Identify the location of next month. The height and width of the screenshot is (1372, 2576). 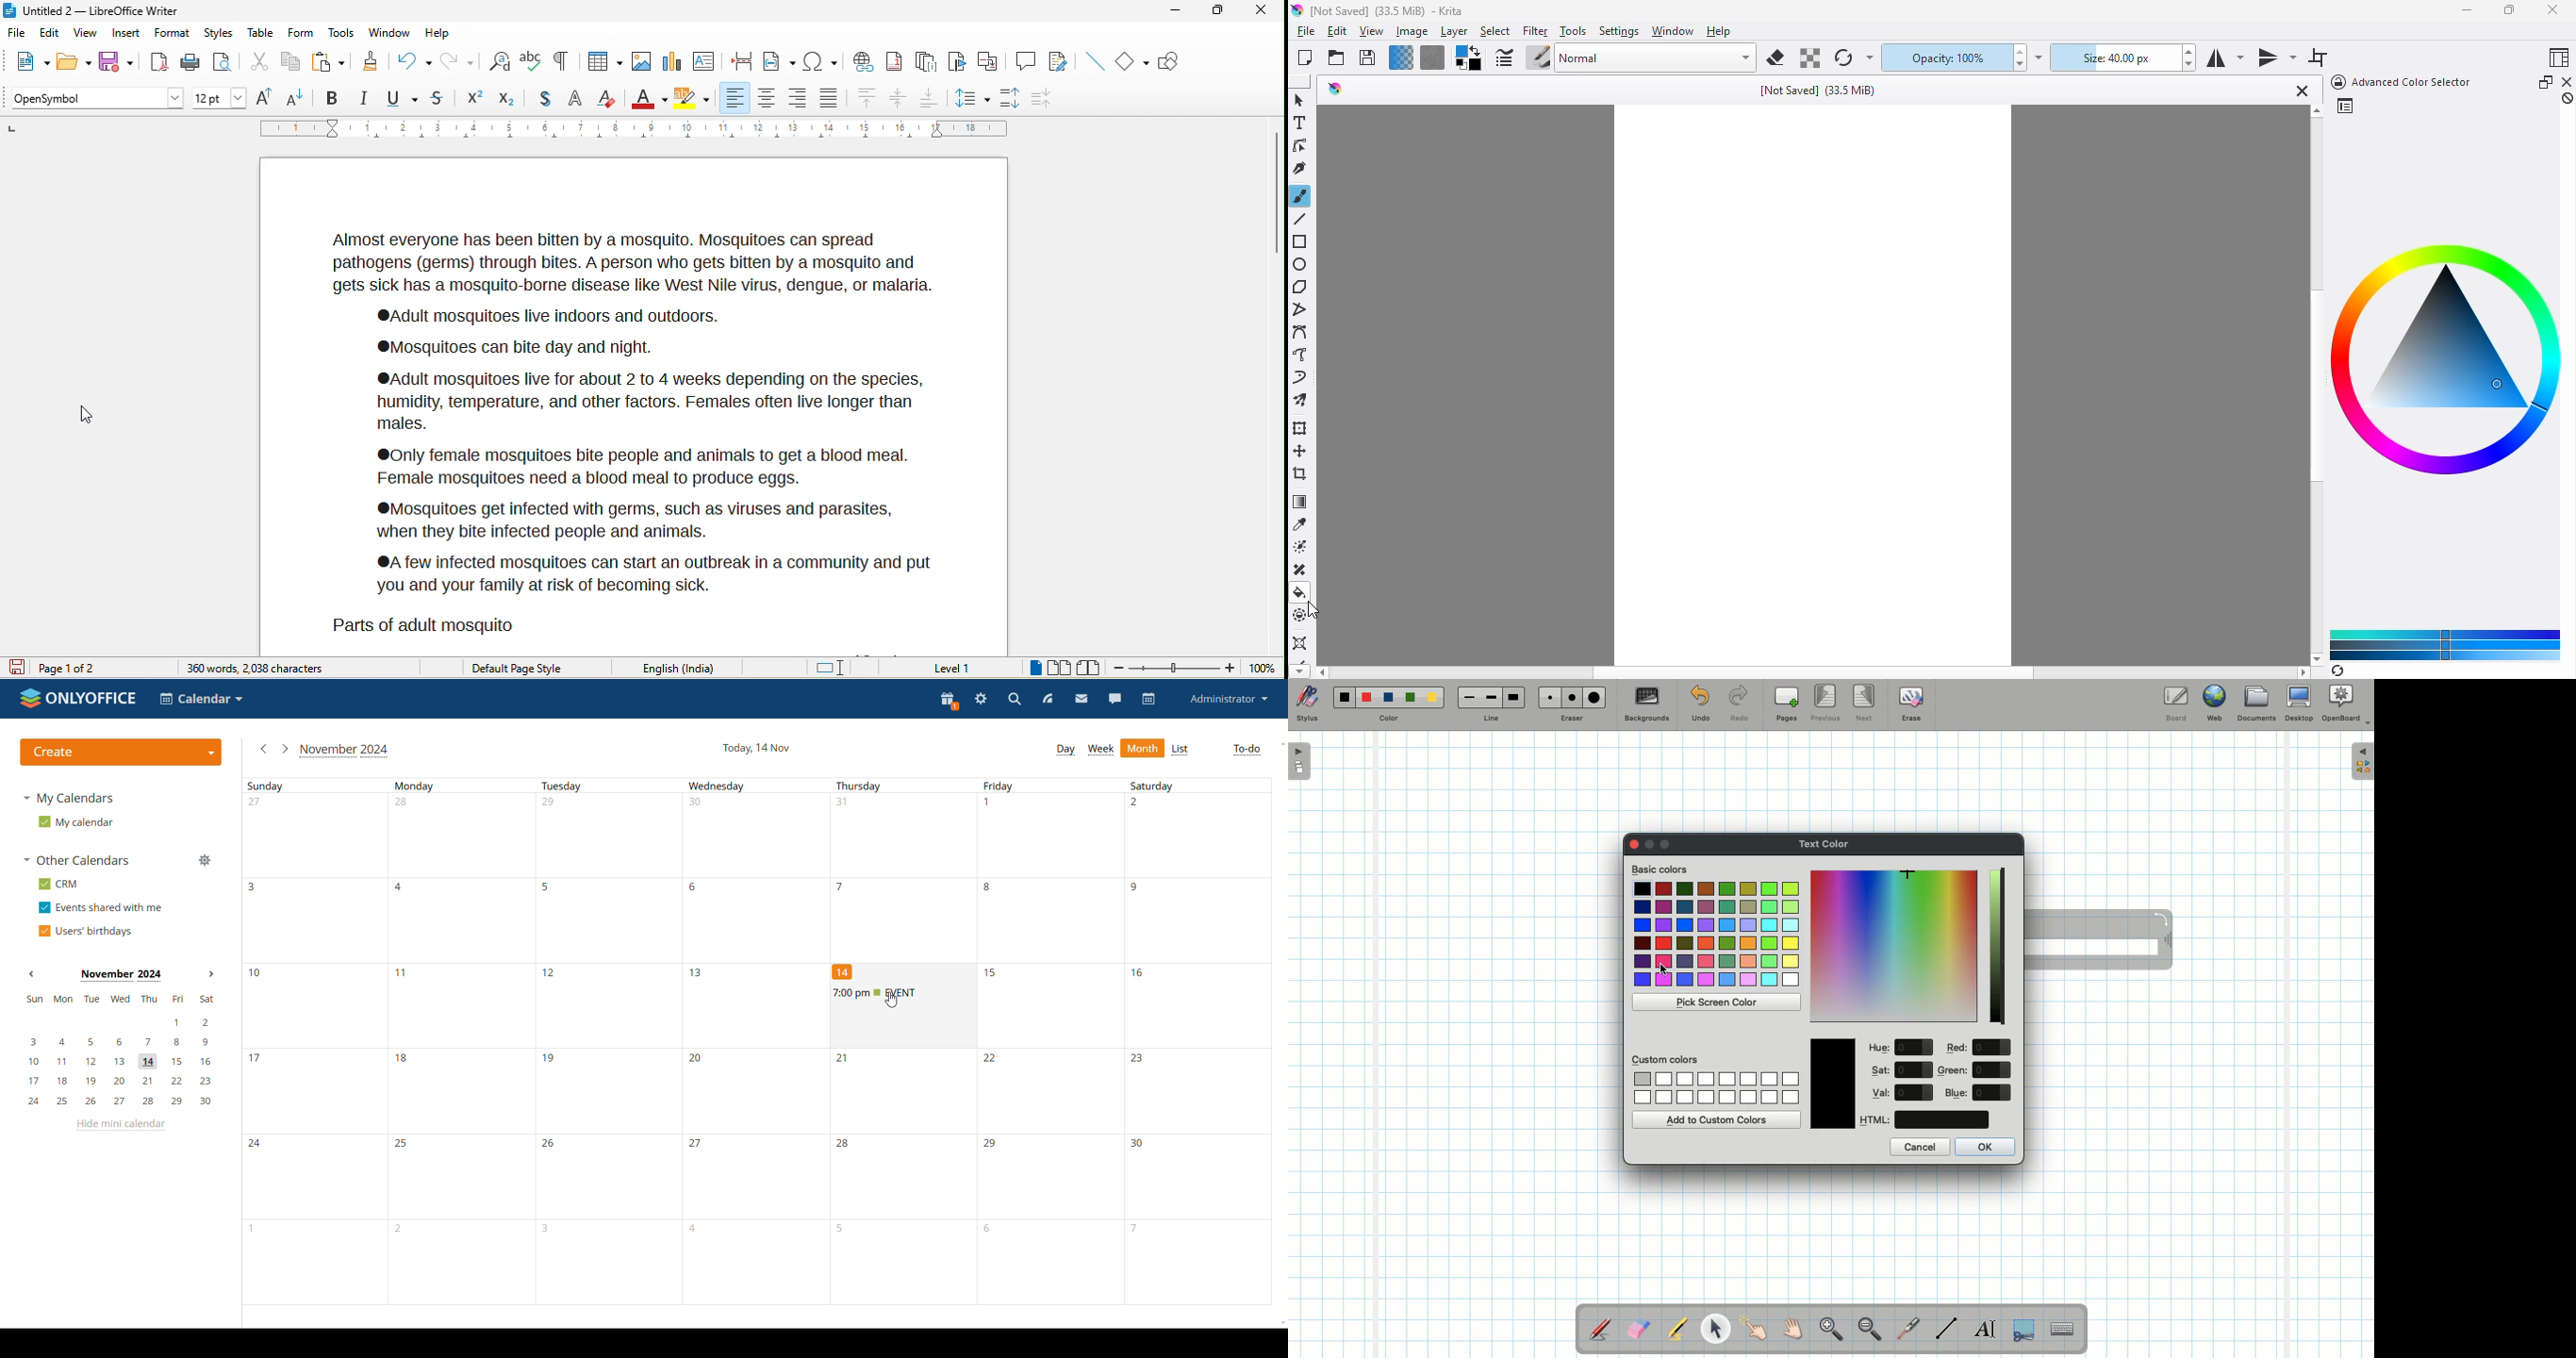
(211, 973).